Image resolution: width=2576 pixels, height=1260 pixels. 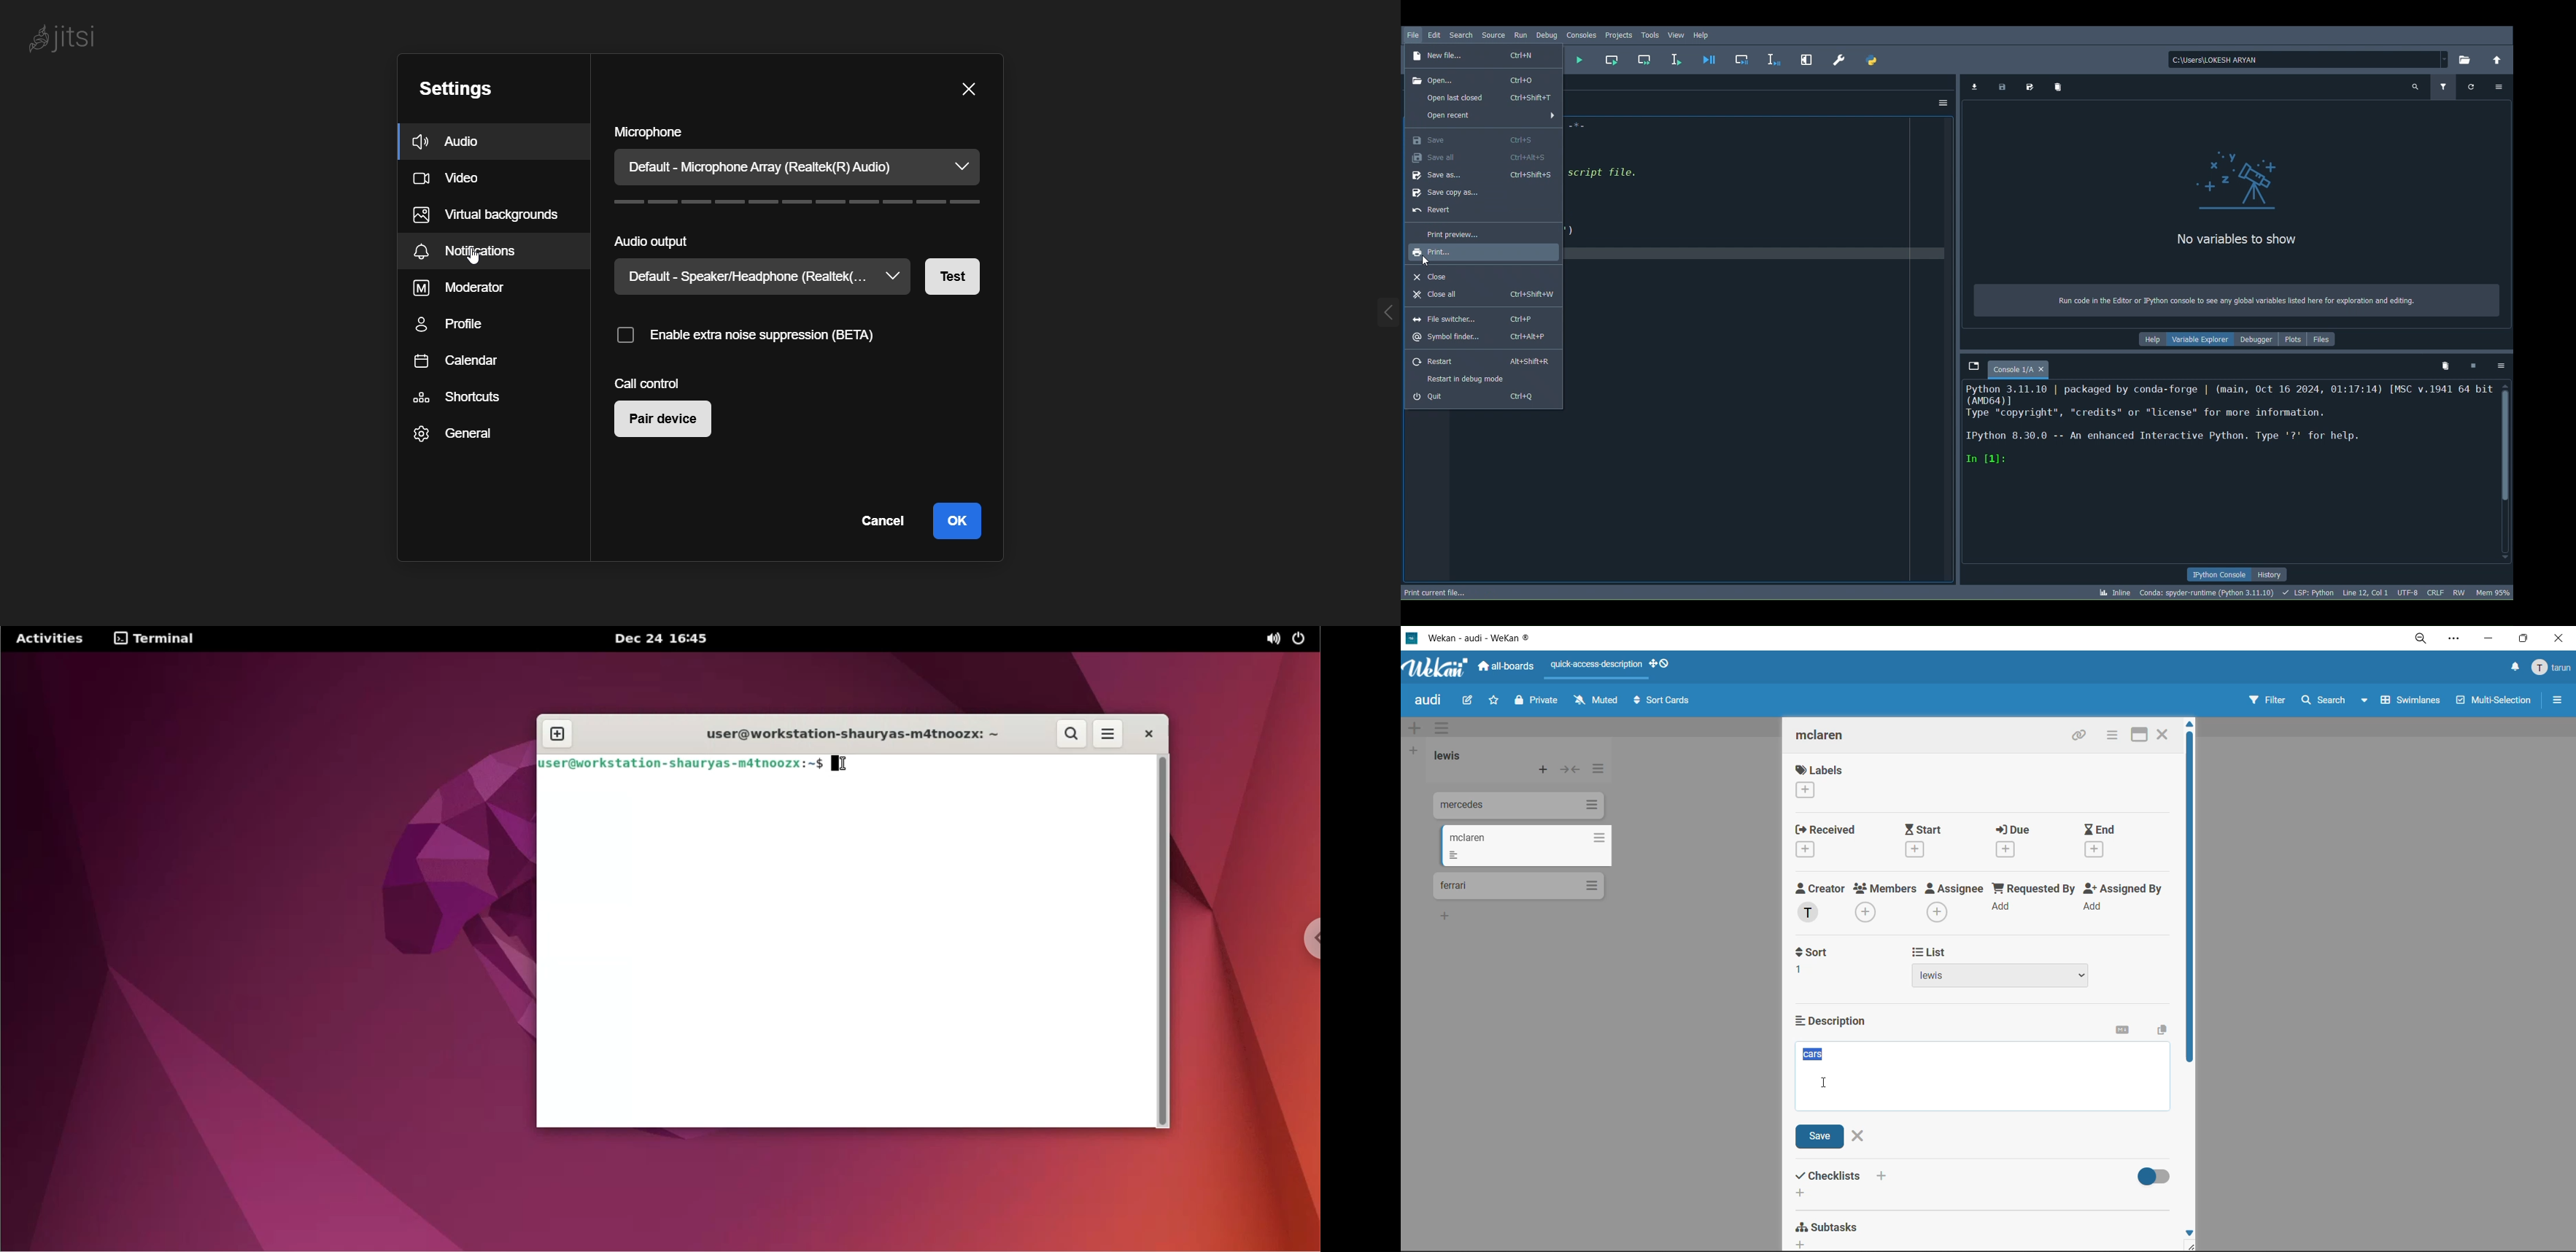 What do you see at coordinates (1579, 60) in the screenshot?
I see `Run file (F5)` at bounding box center [1579, 60].